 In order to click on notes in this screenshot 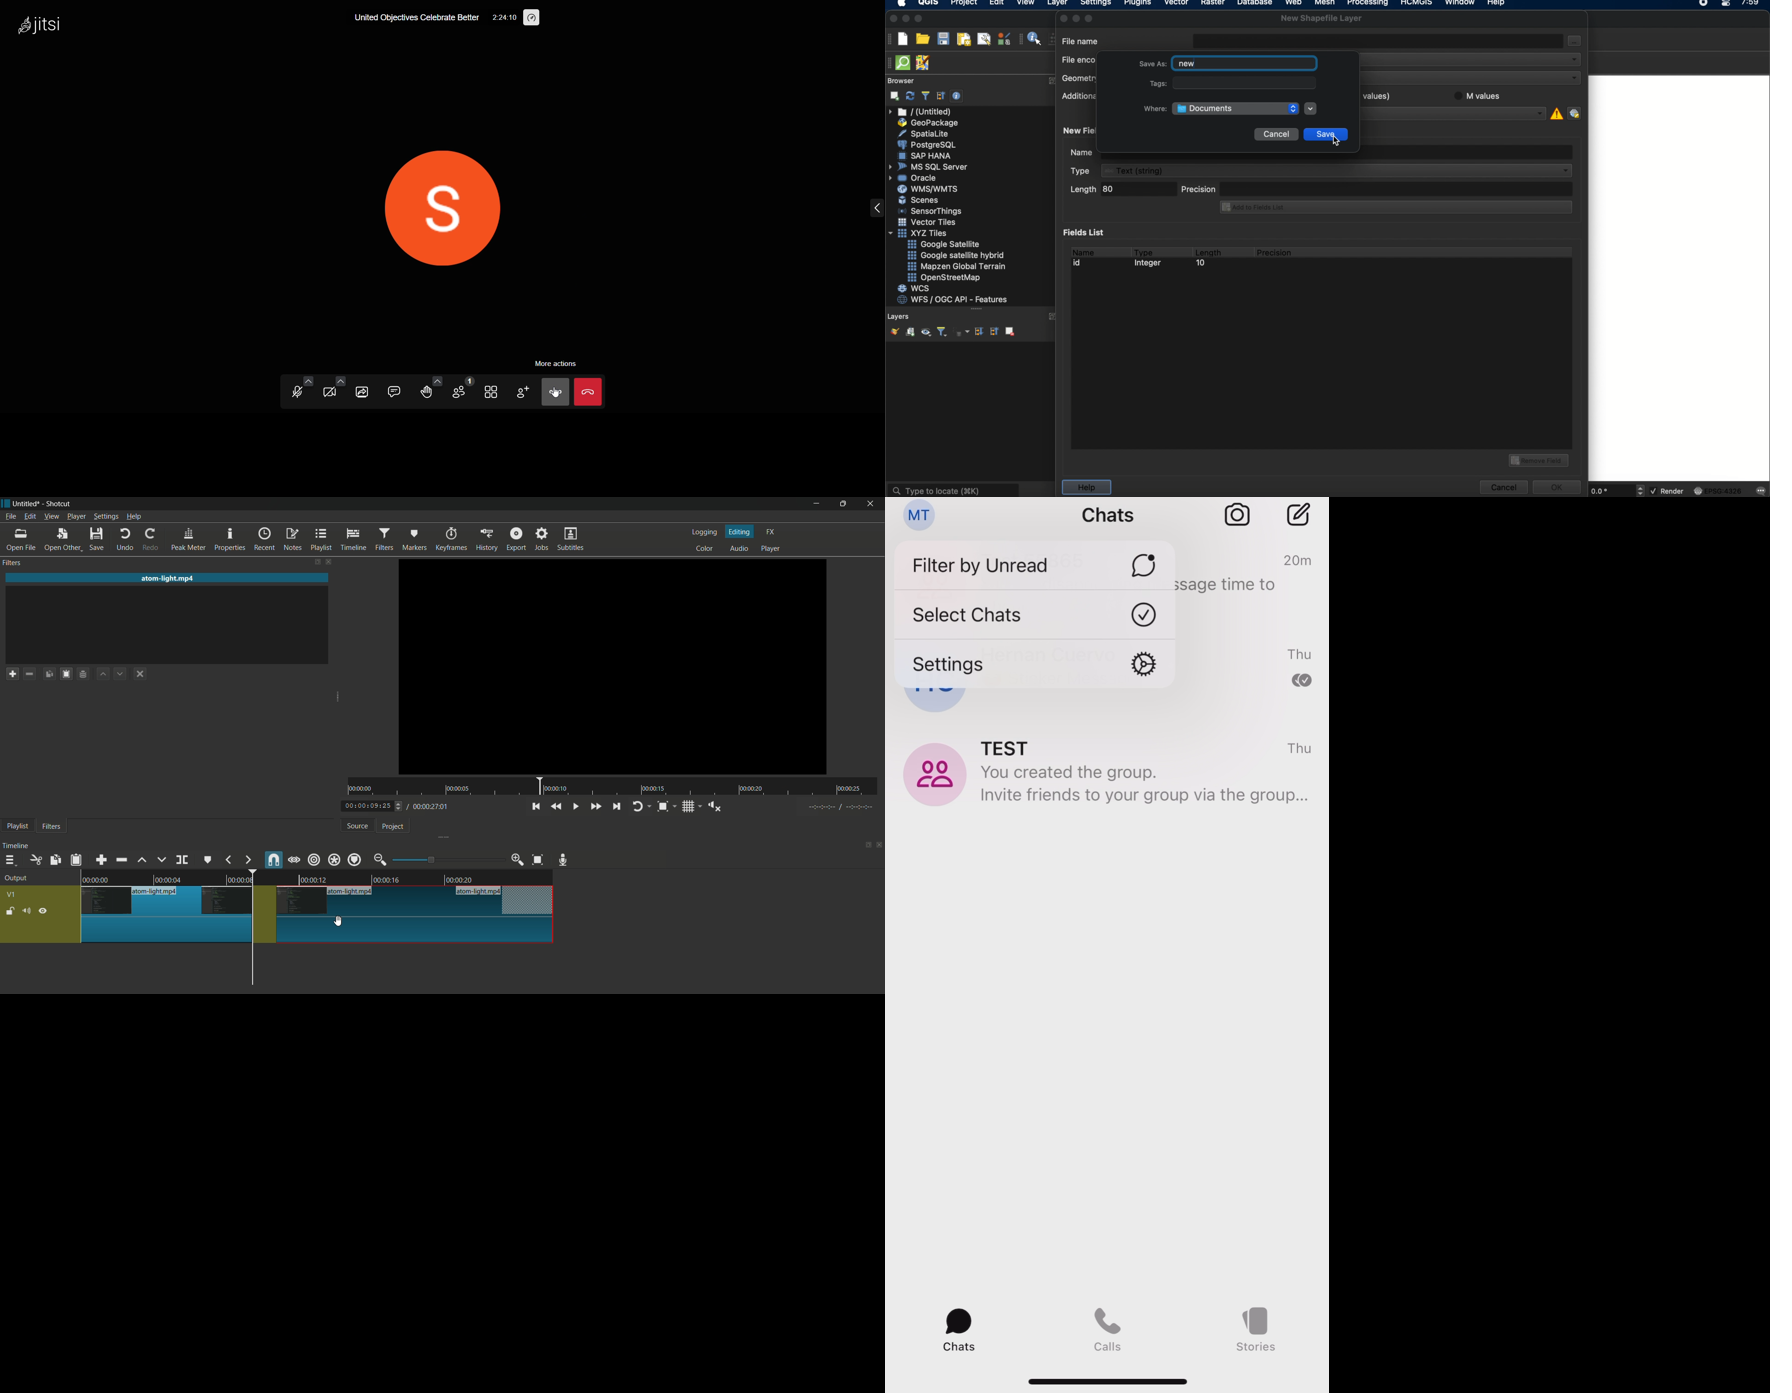, I will do `click(292, 540)`.